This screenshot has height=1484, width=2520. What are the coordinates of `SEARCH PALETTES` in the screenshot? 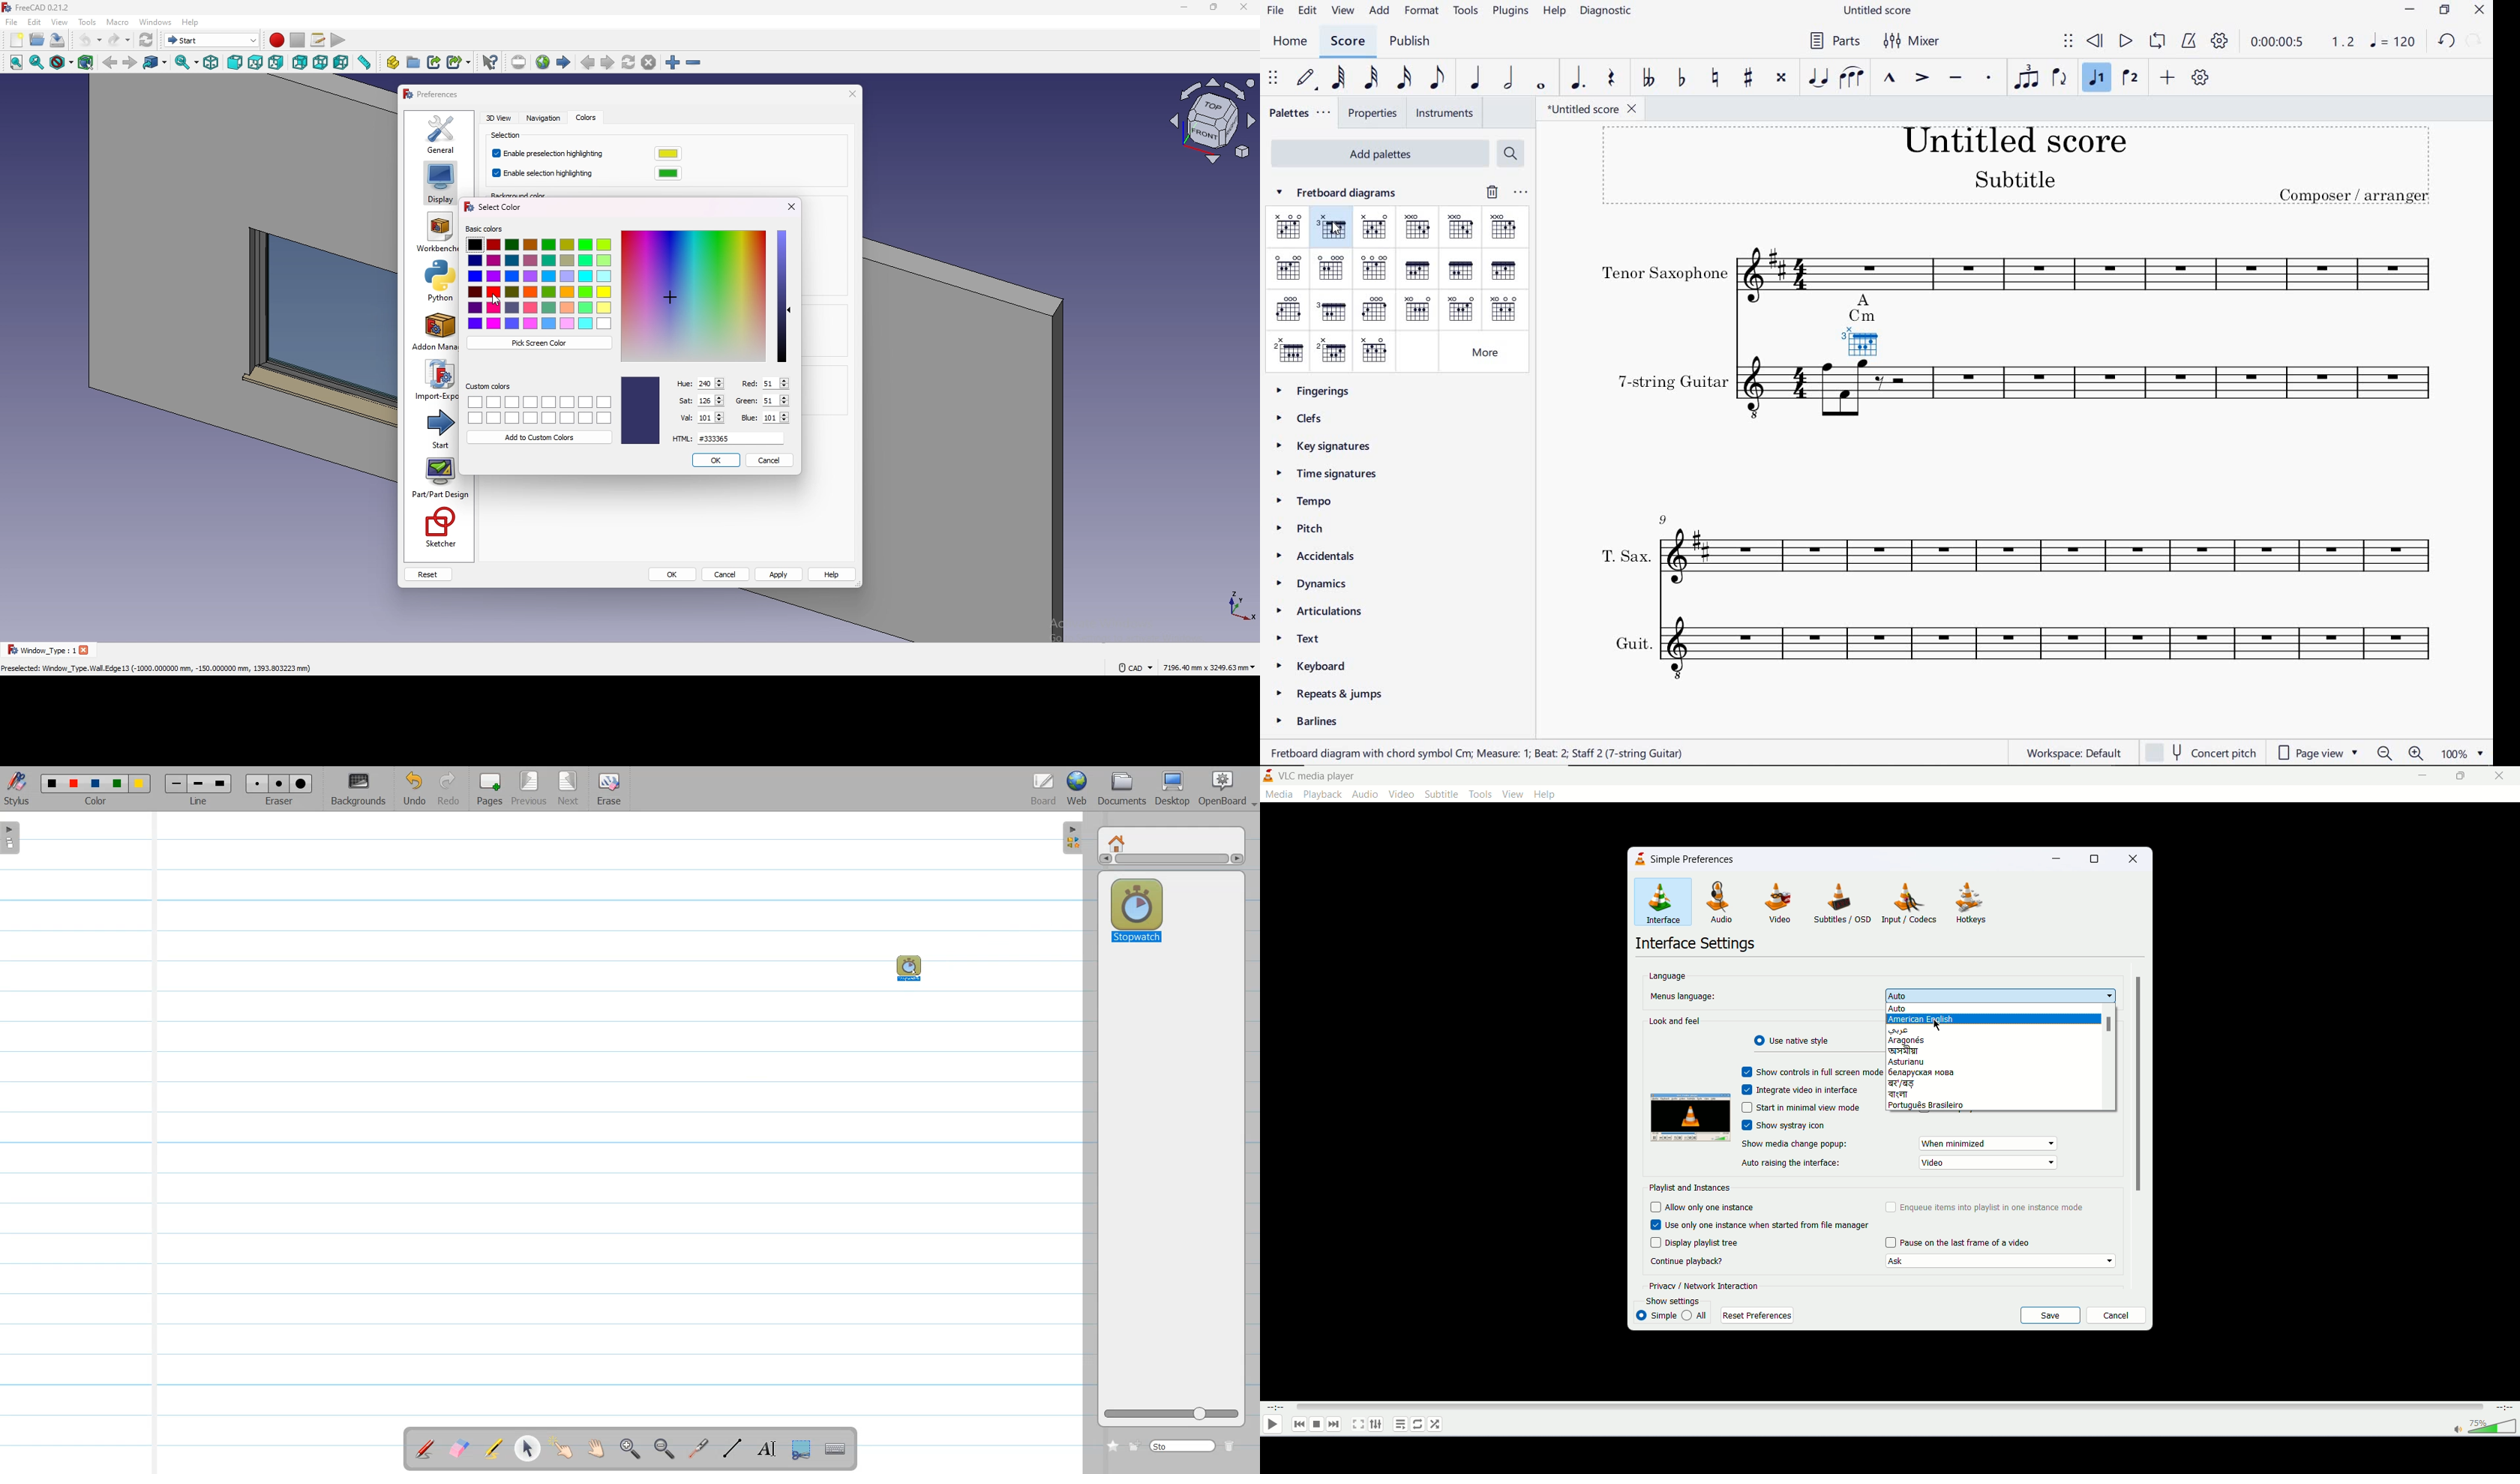 It's located at (1510, 154).